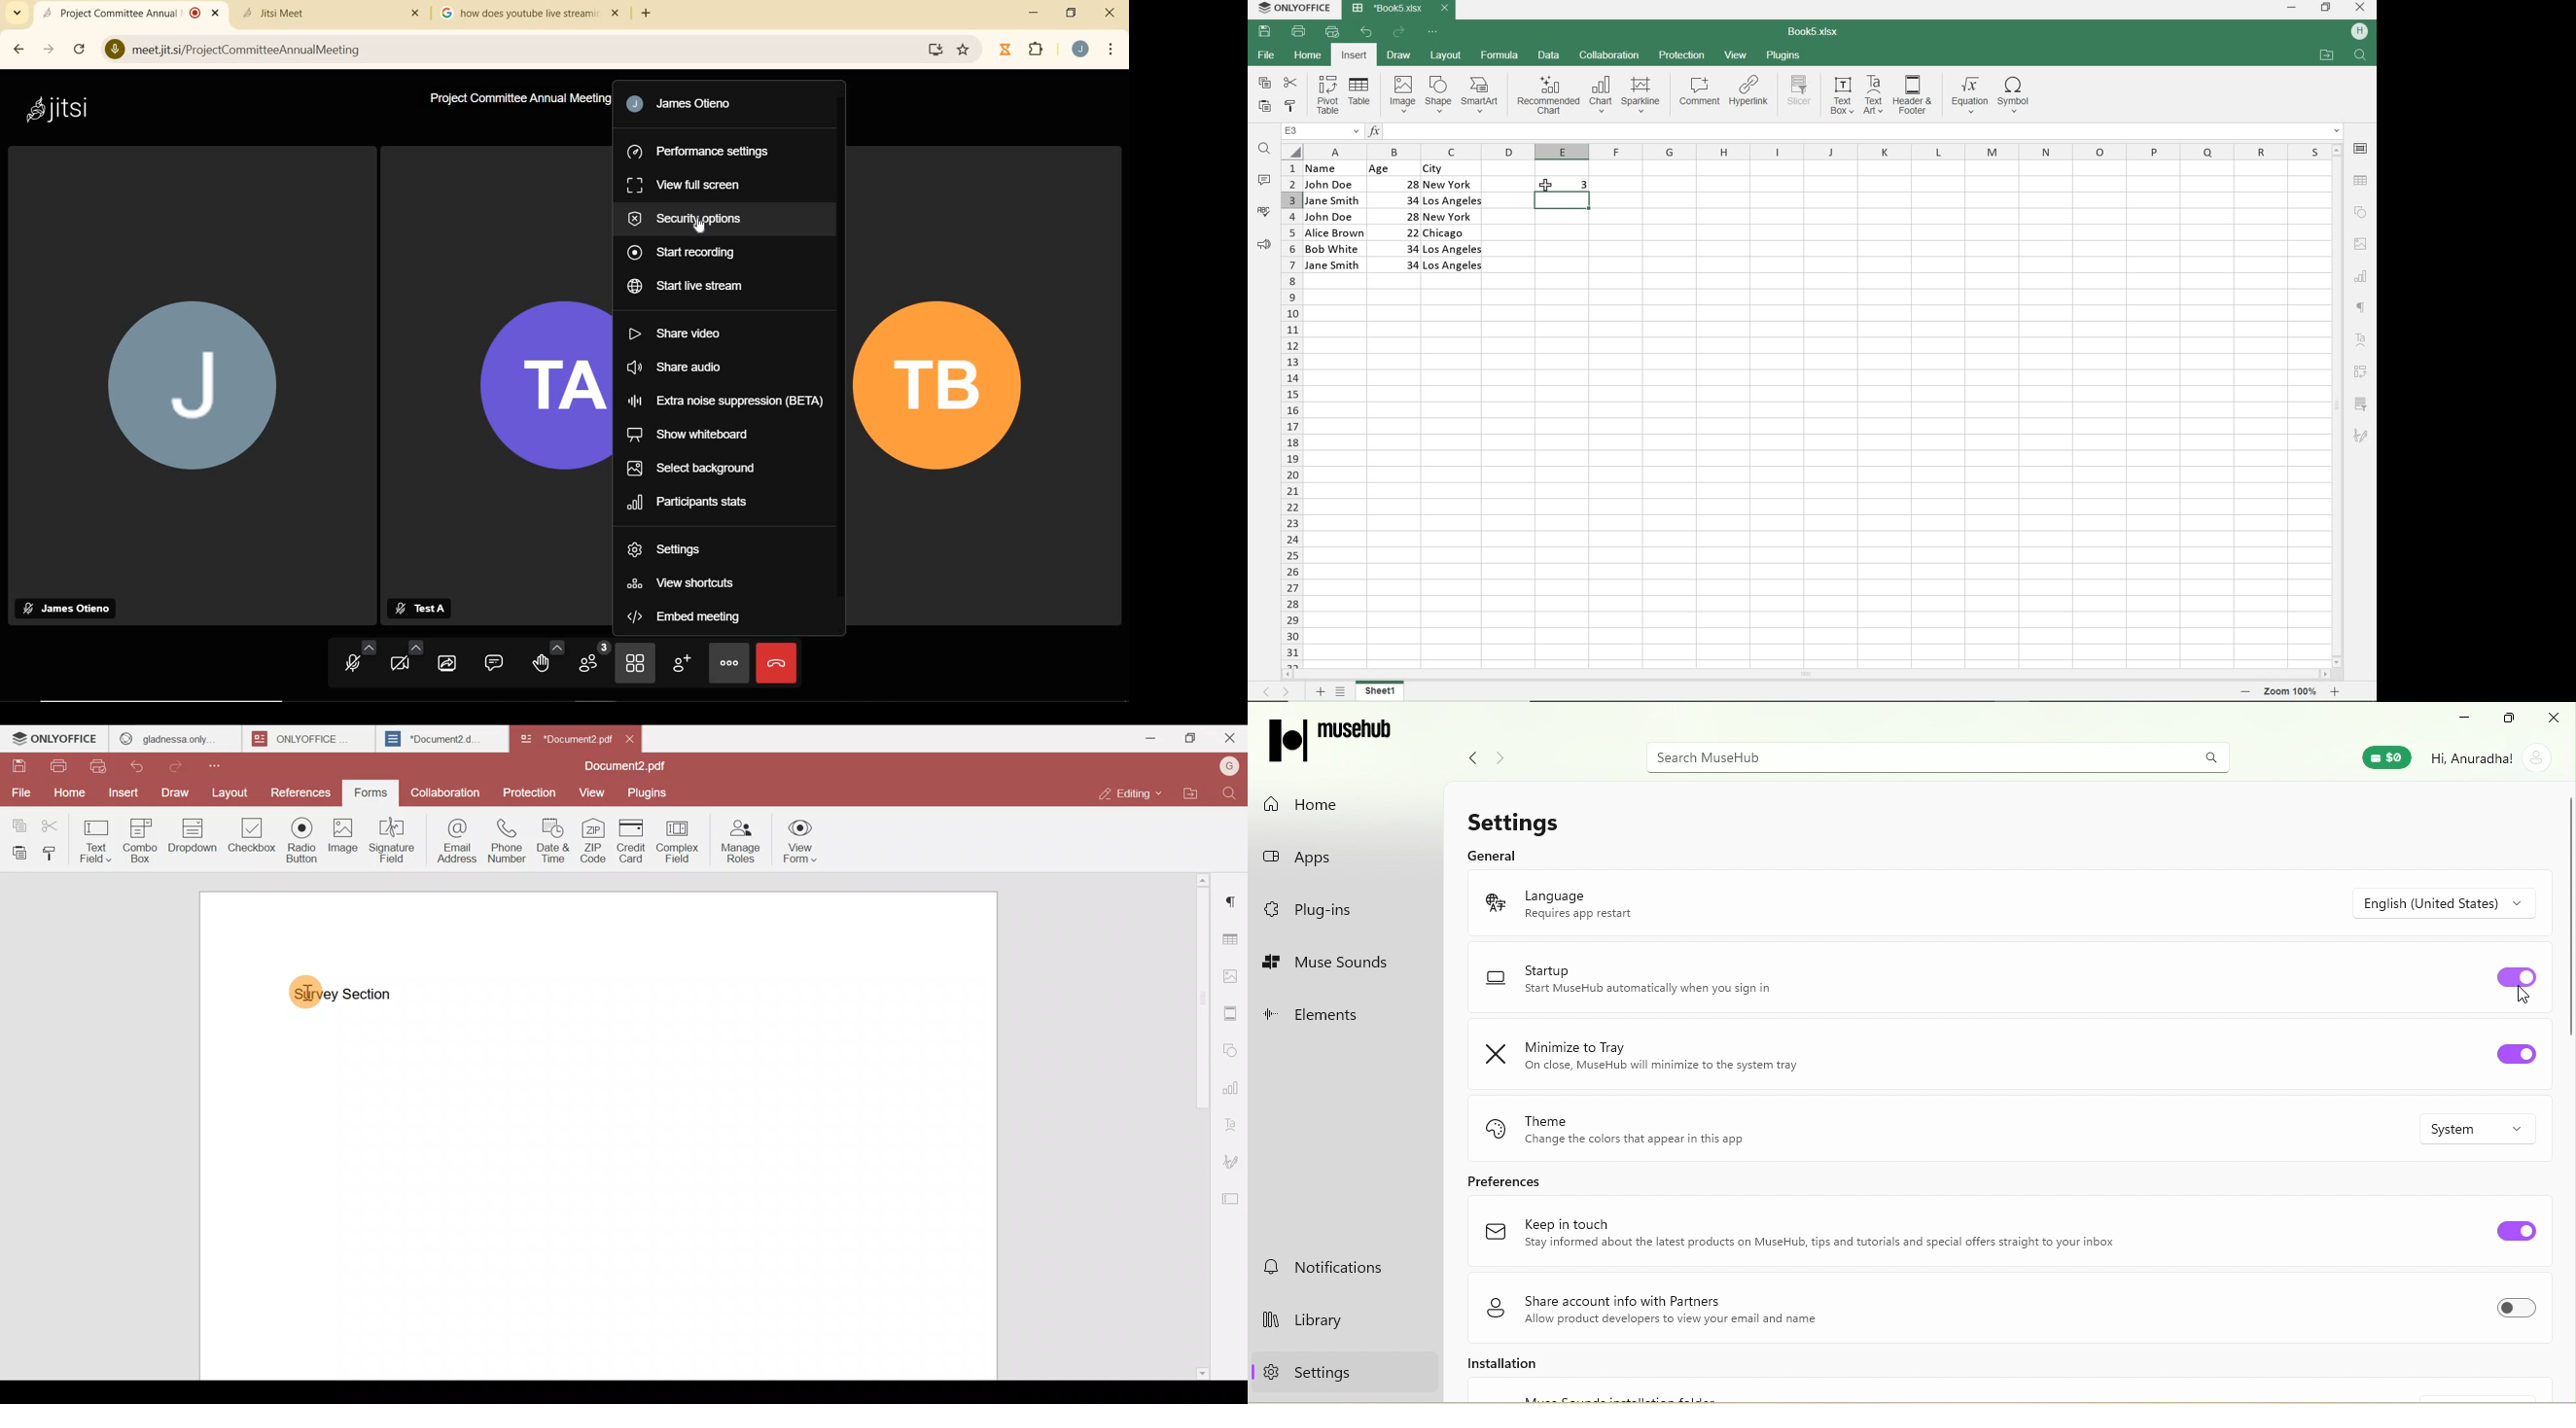  I want to click on Date & time, so click(553, 840).